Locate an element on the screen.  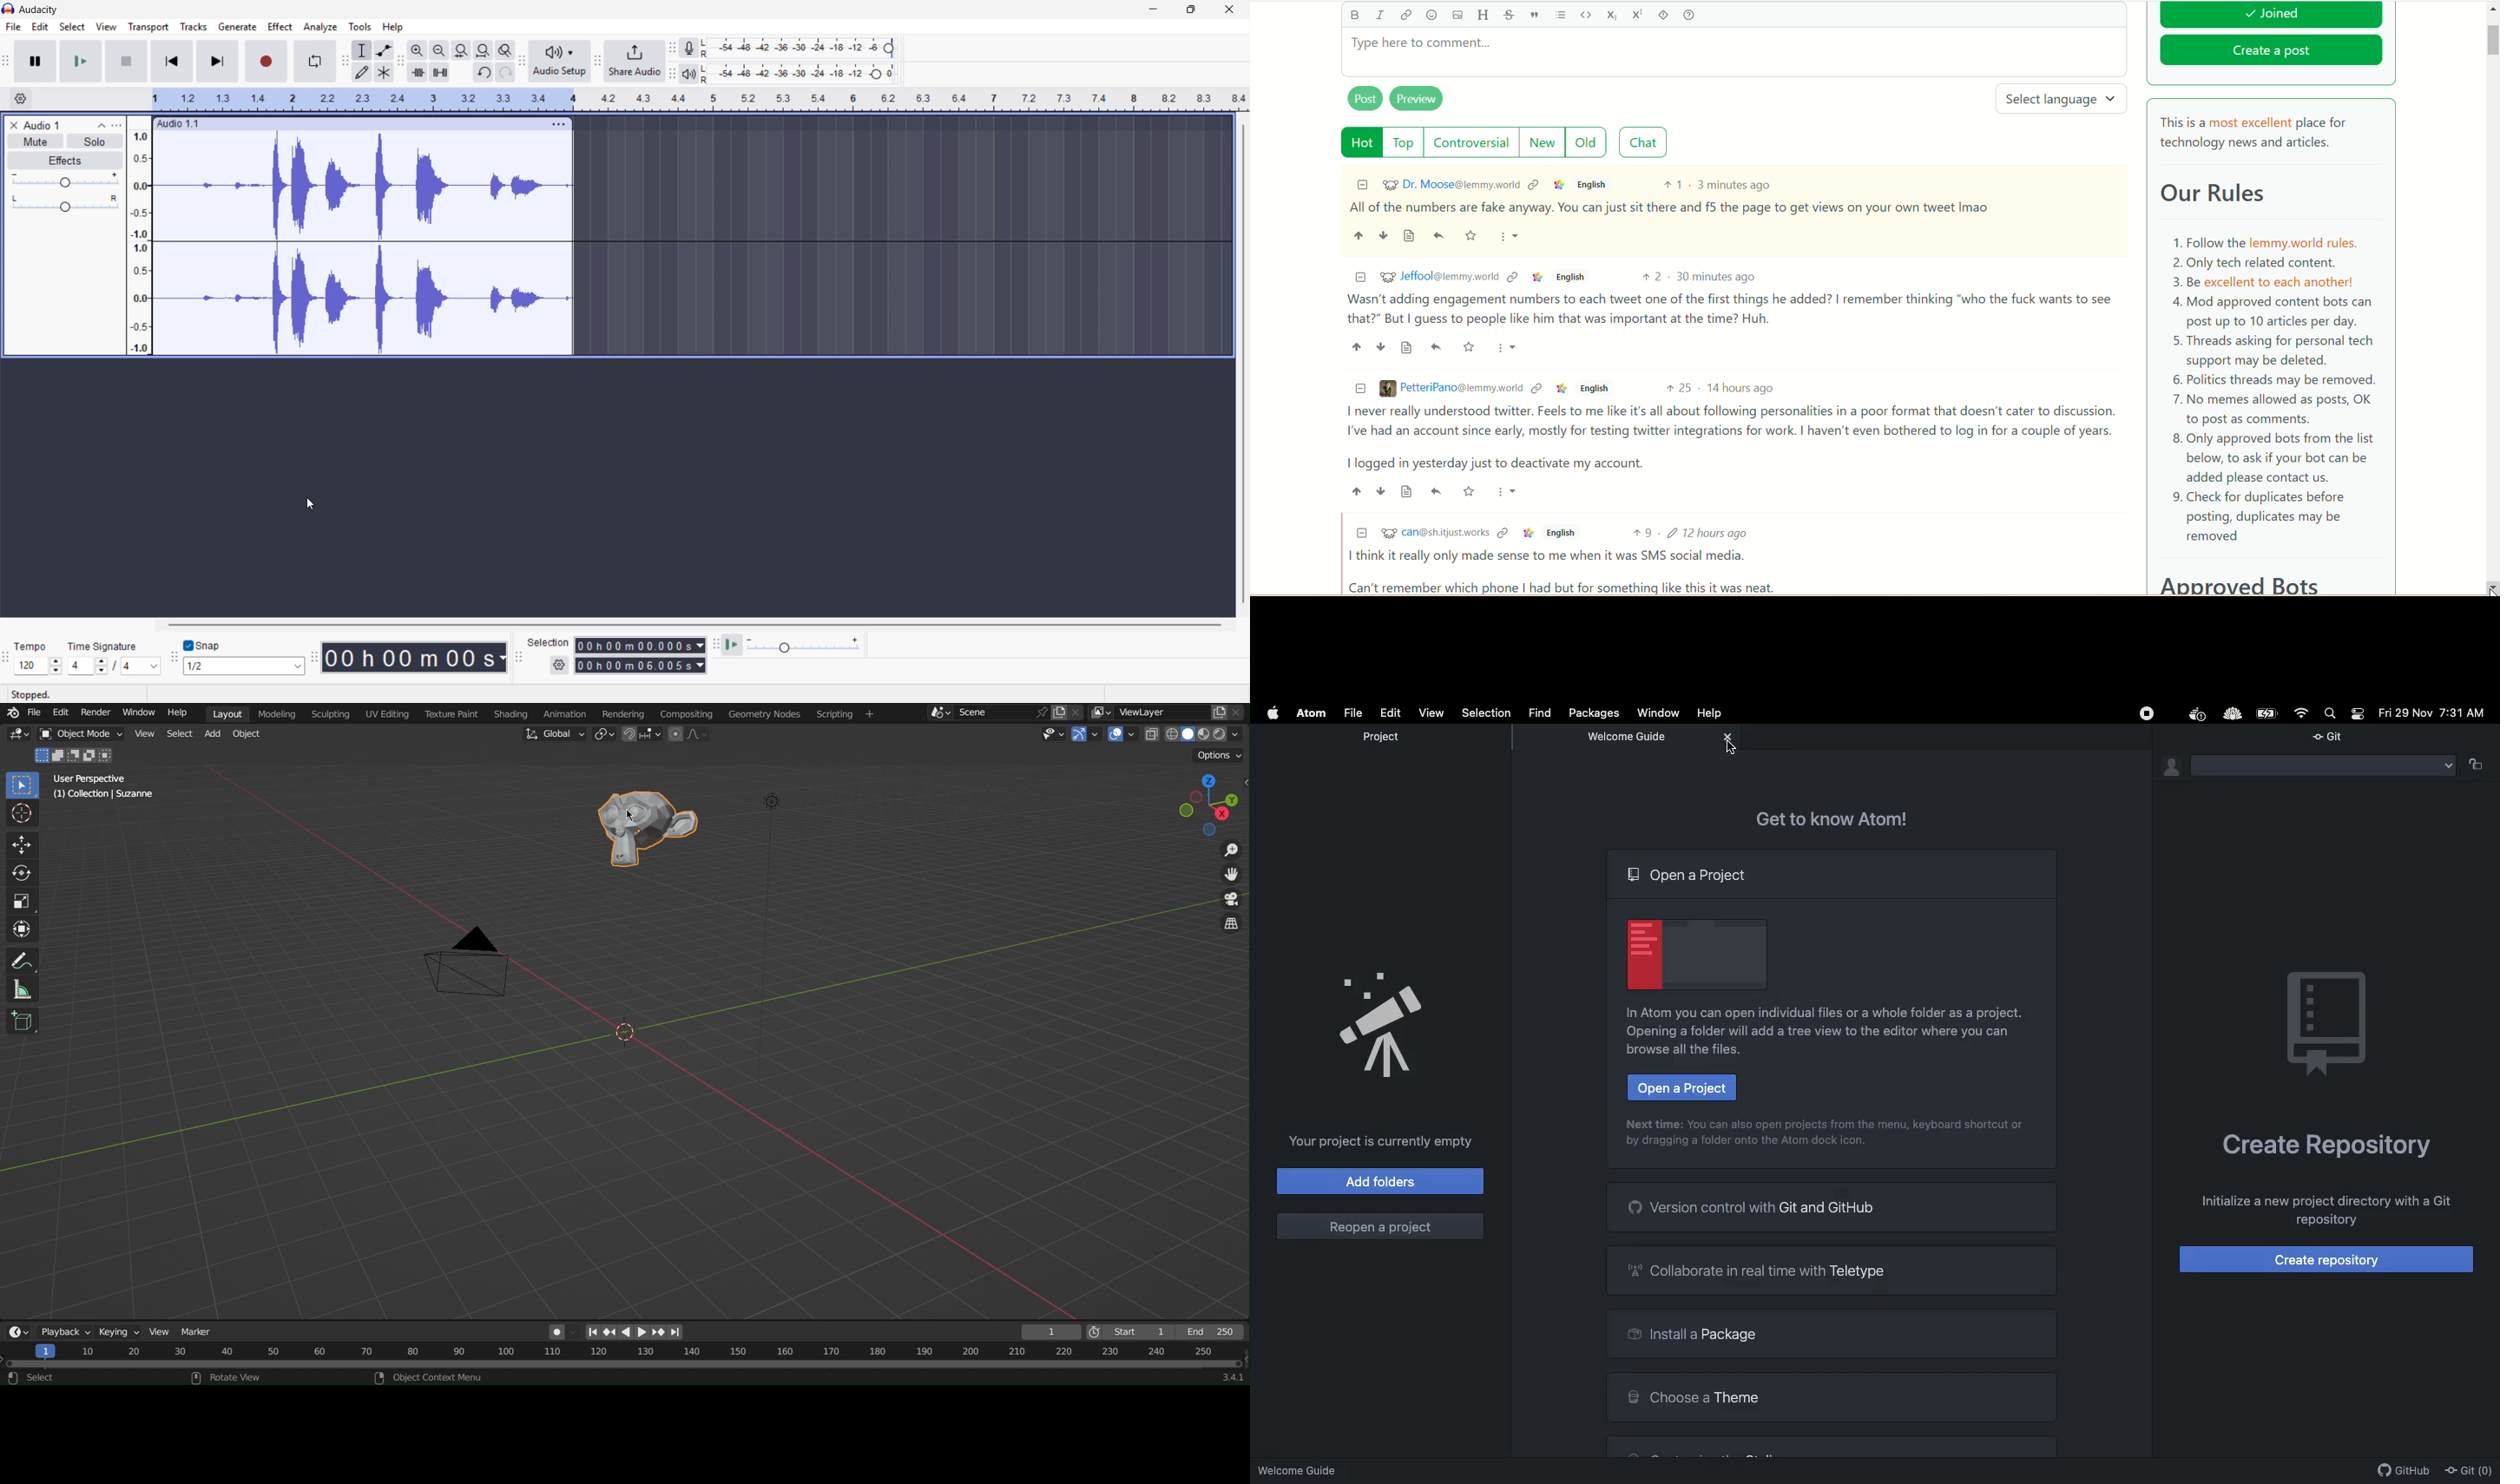
Collapse is located at coordinates (1361, 389).